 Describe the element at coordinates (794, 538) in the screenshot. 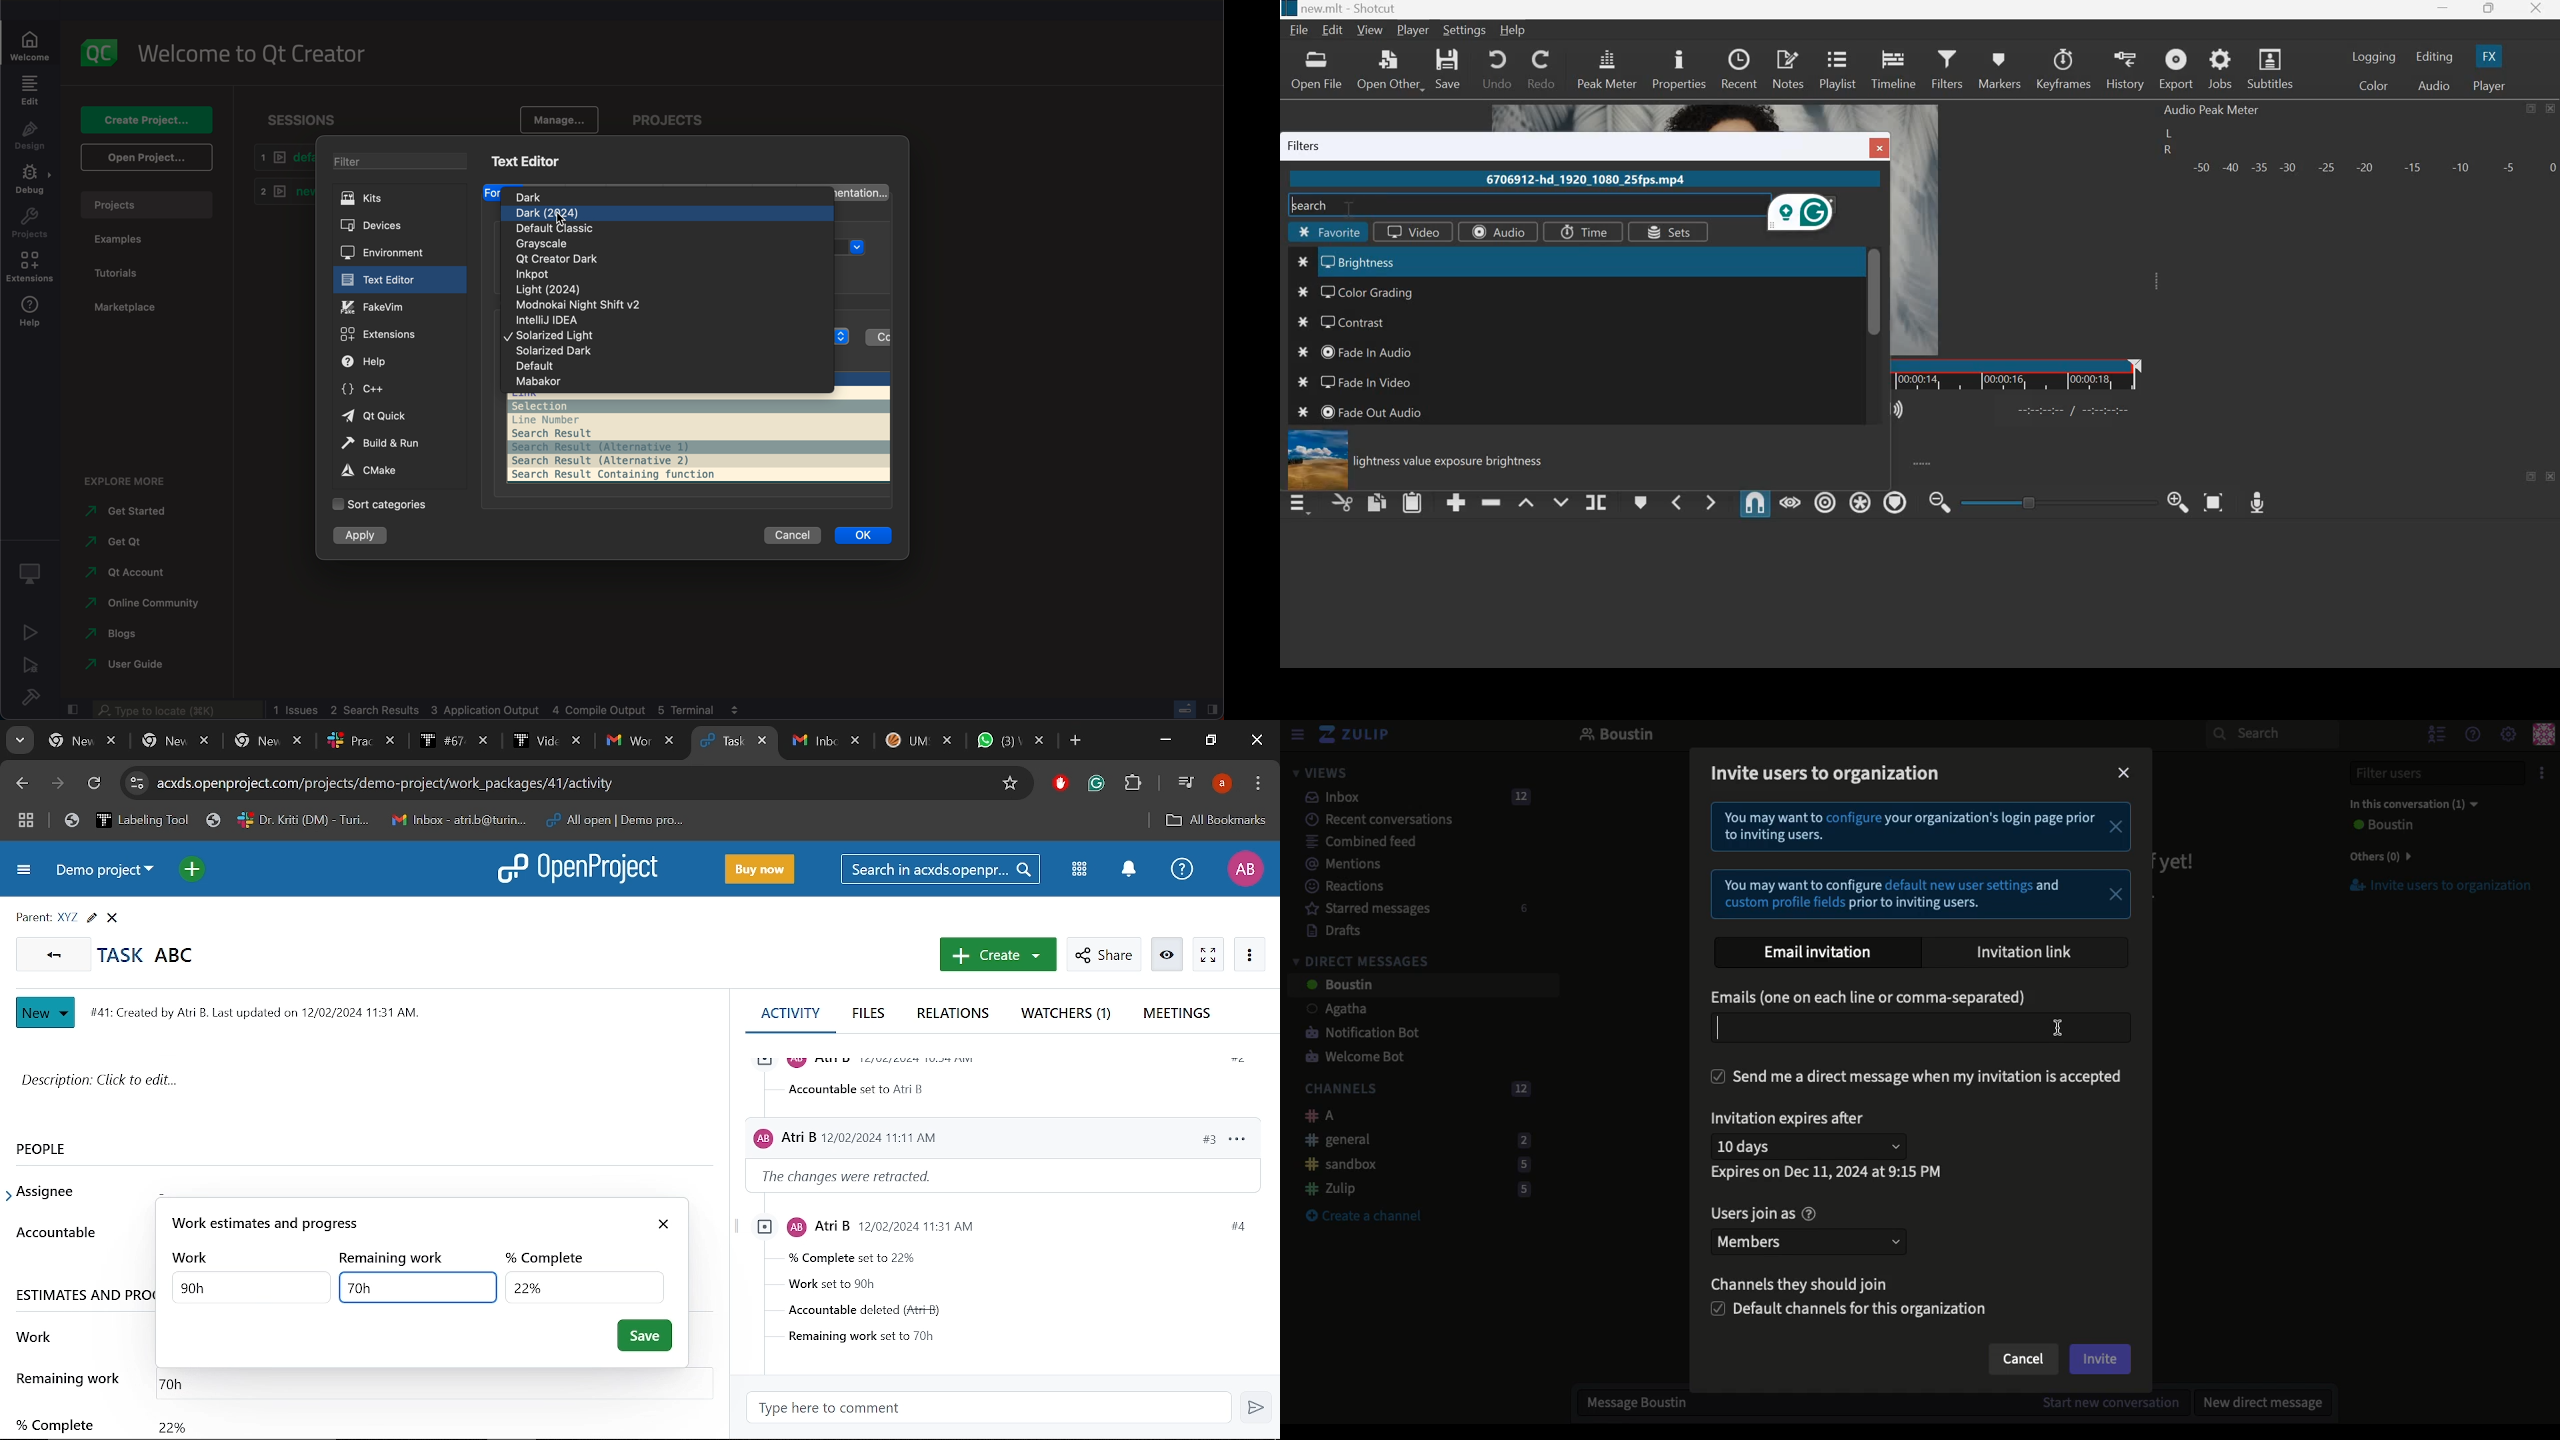

I see `cancel` at that location.